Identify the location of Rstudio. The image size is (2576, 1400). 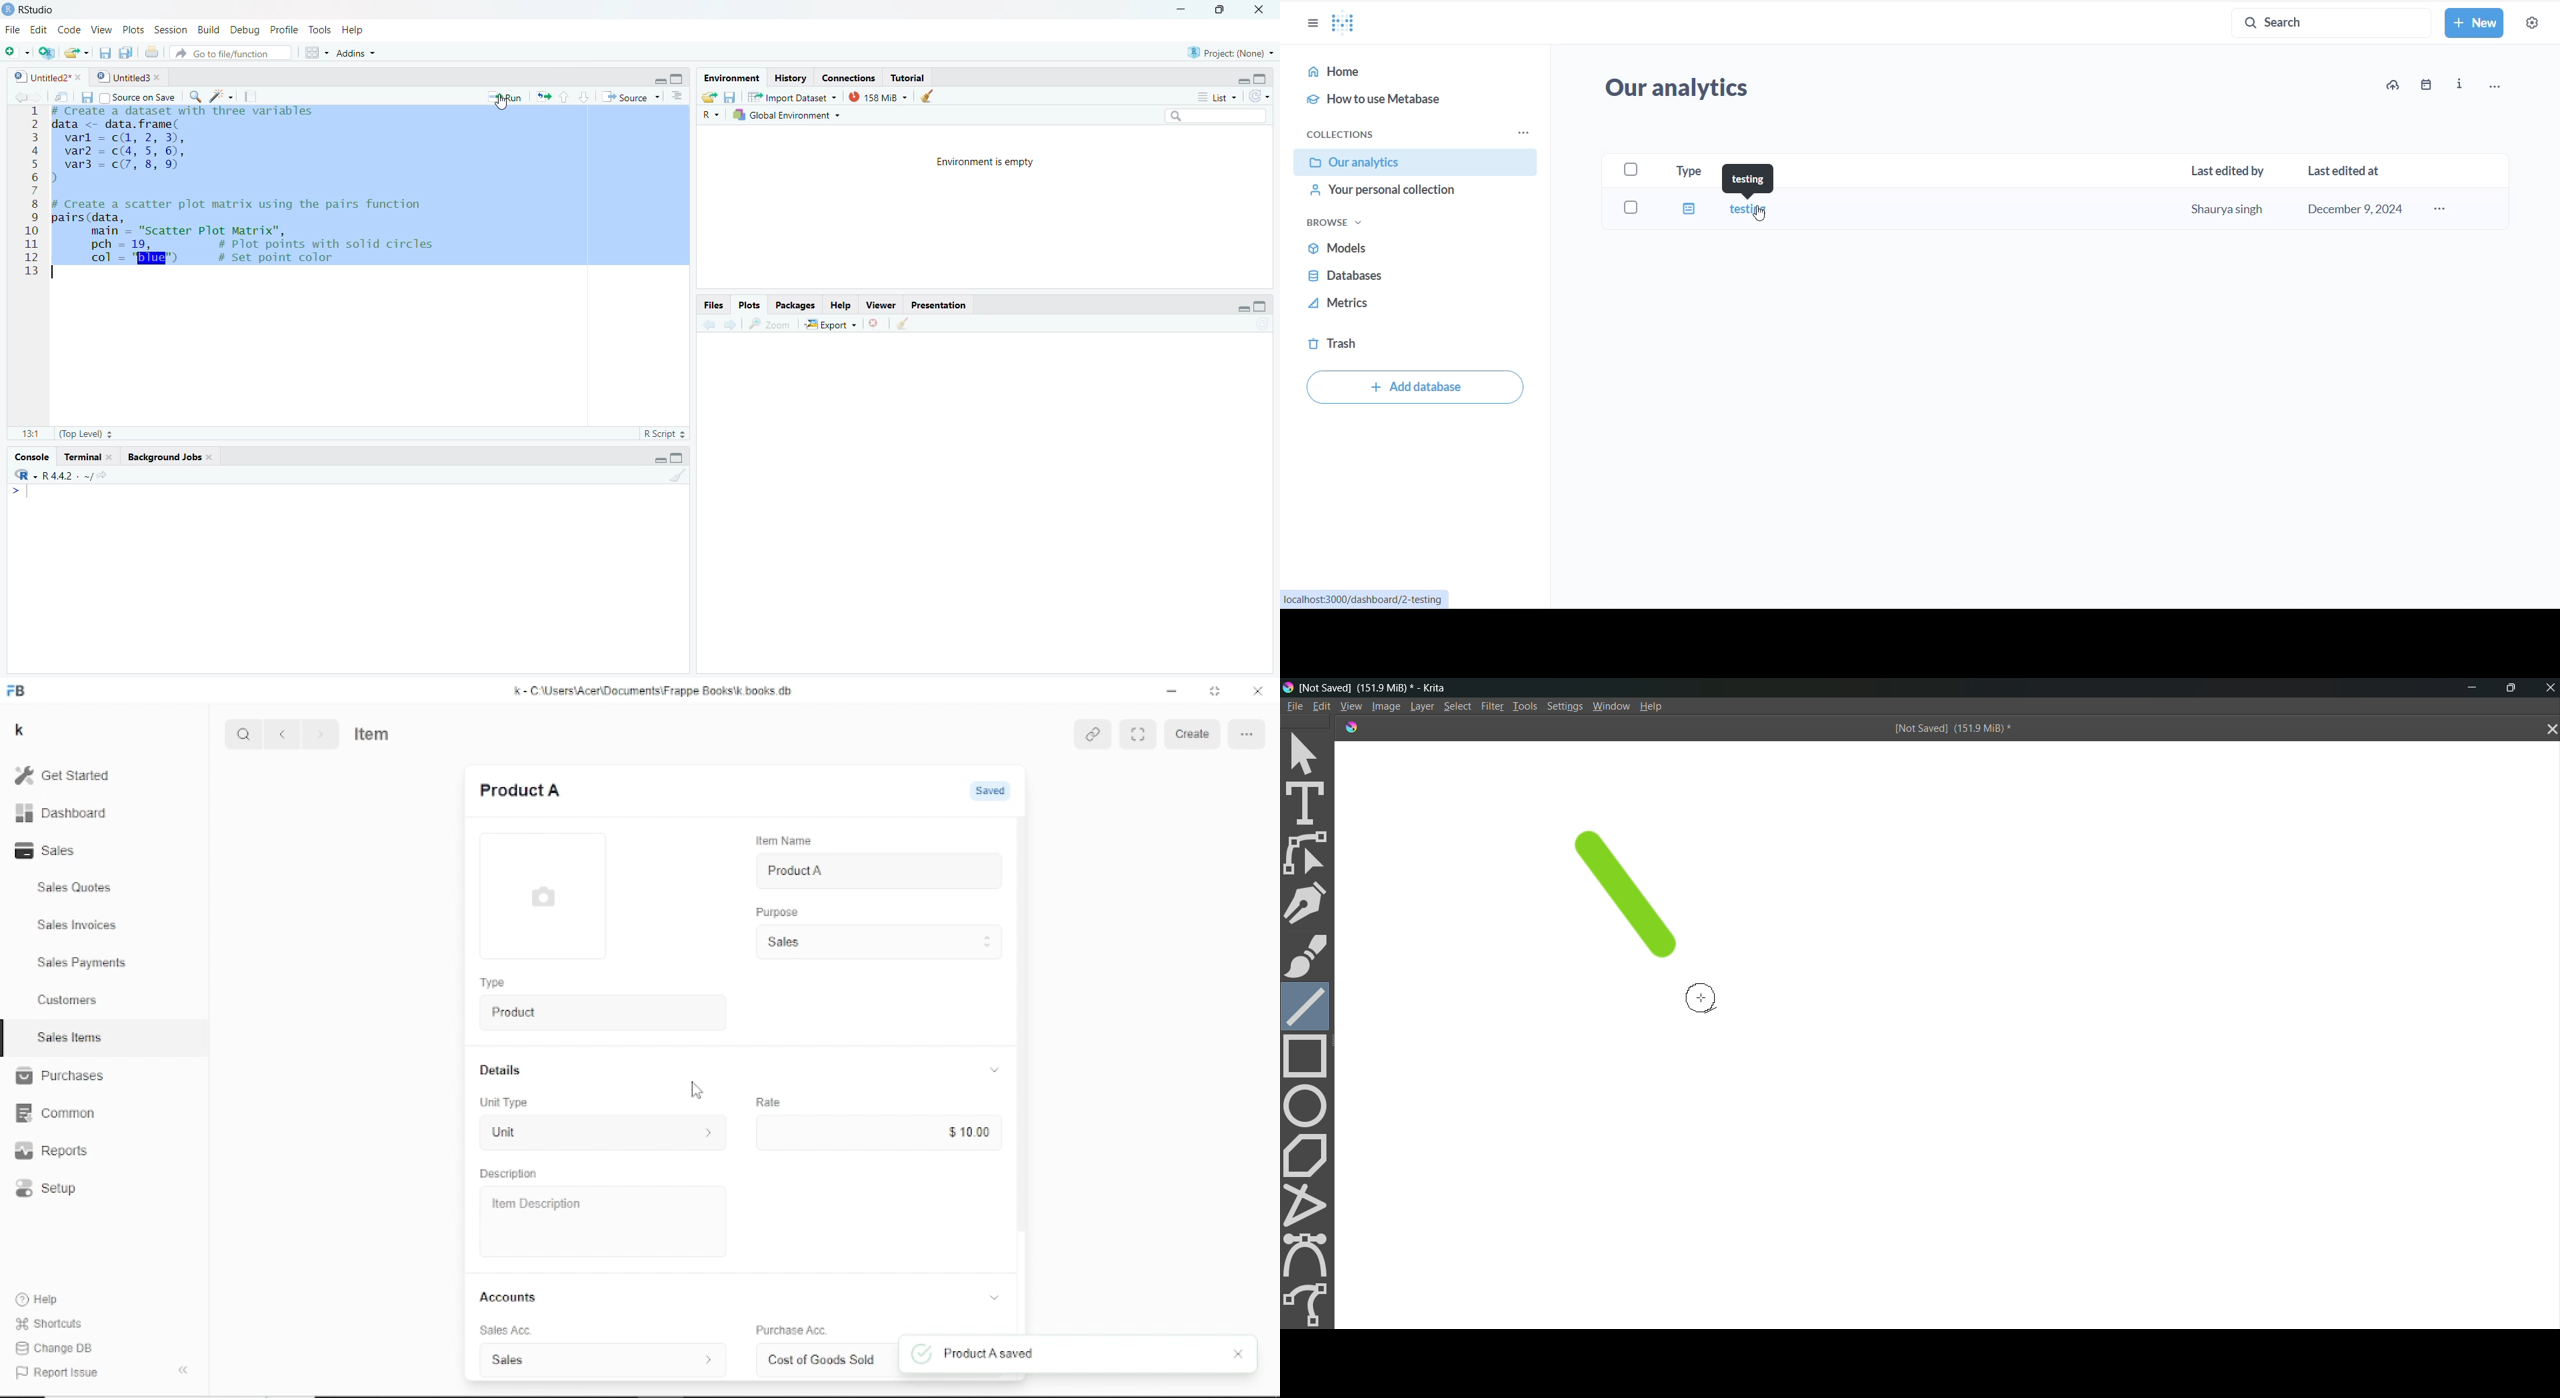
(39, 8).